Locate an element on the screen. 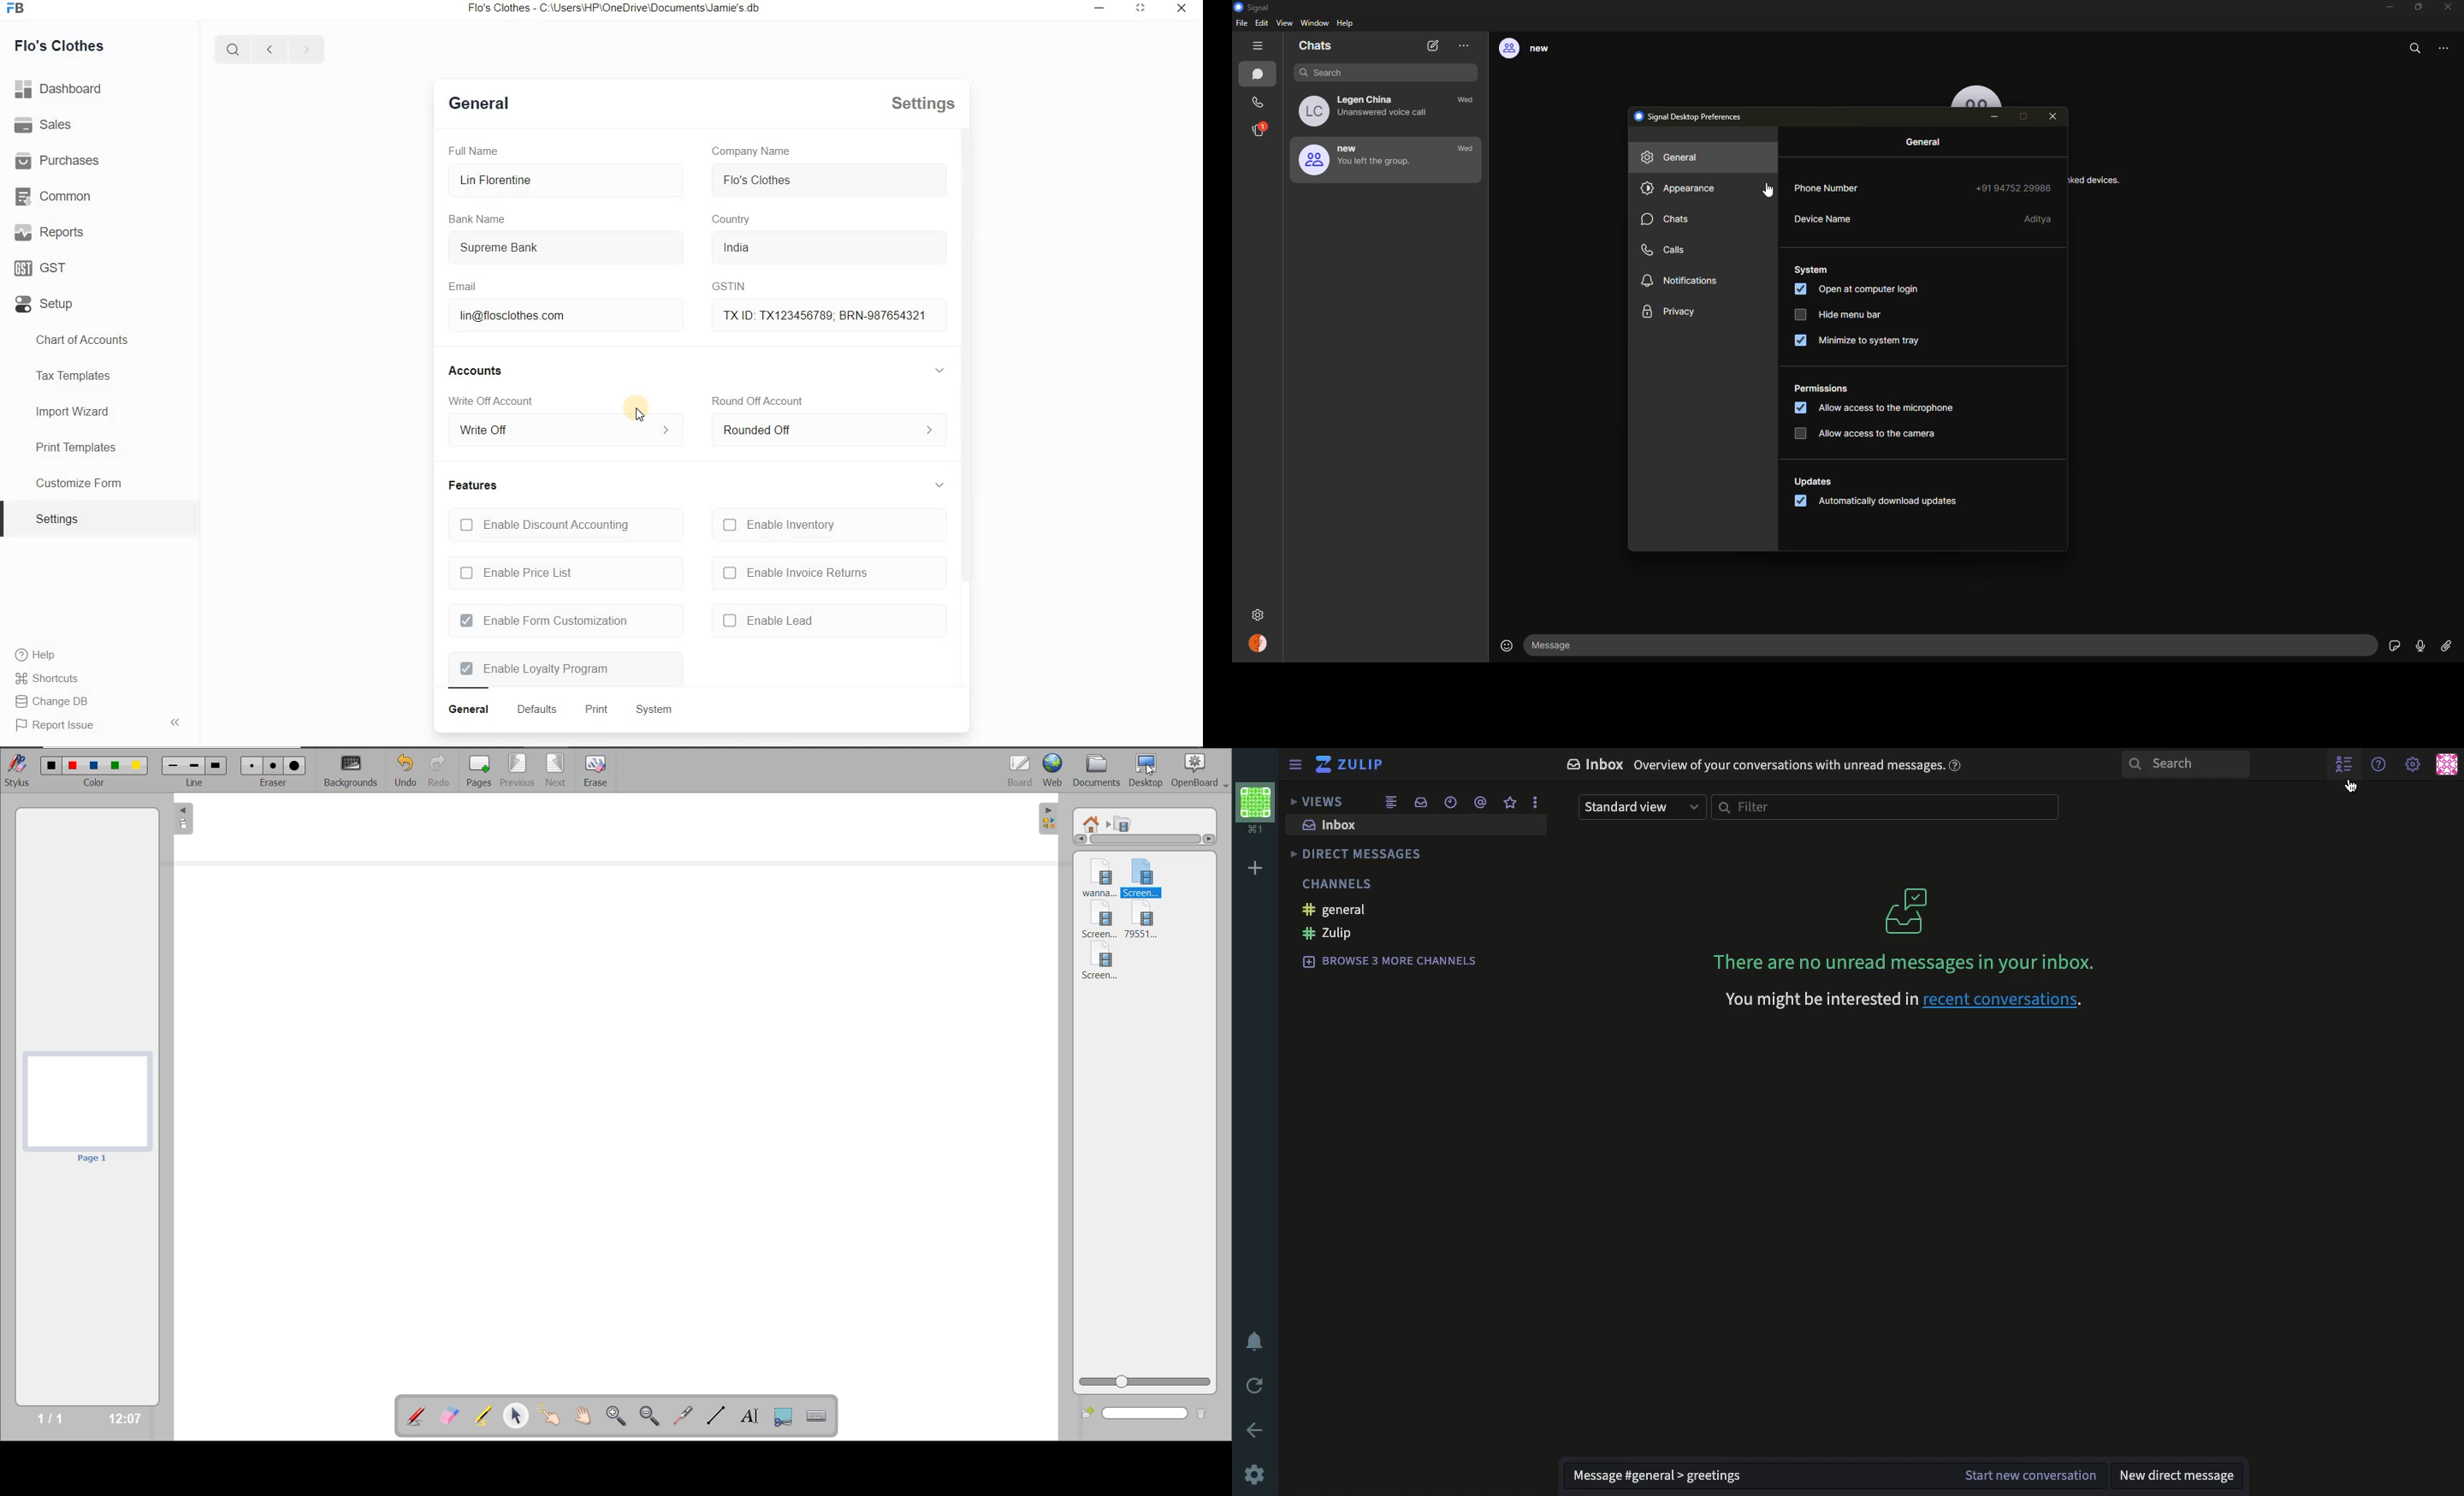 The image size is (2464, 1512). views is located at coordinates (1318, 801).